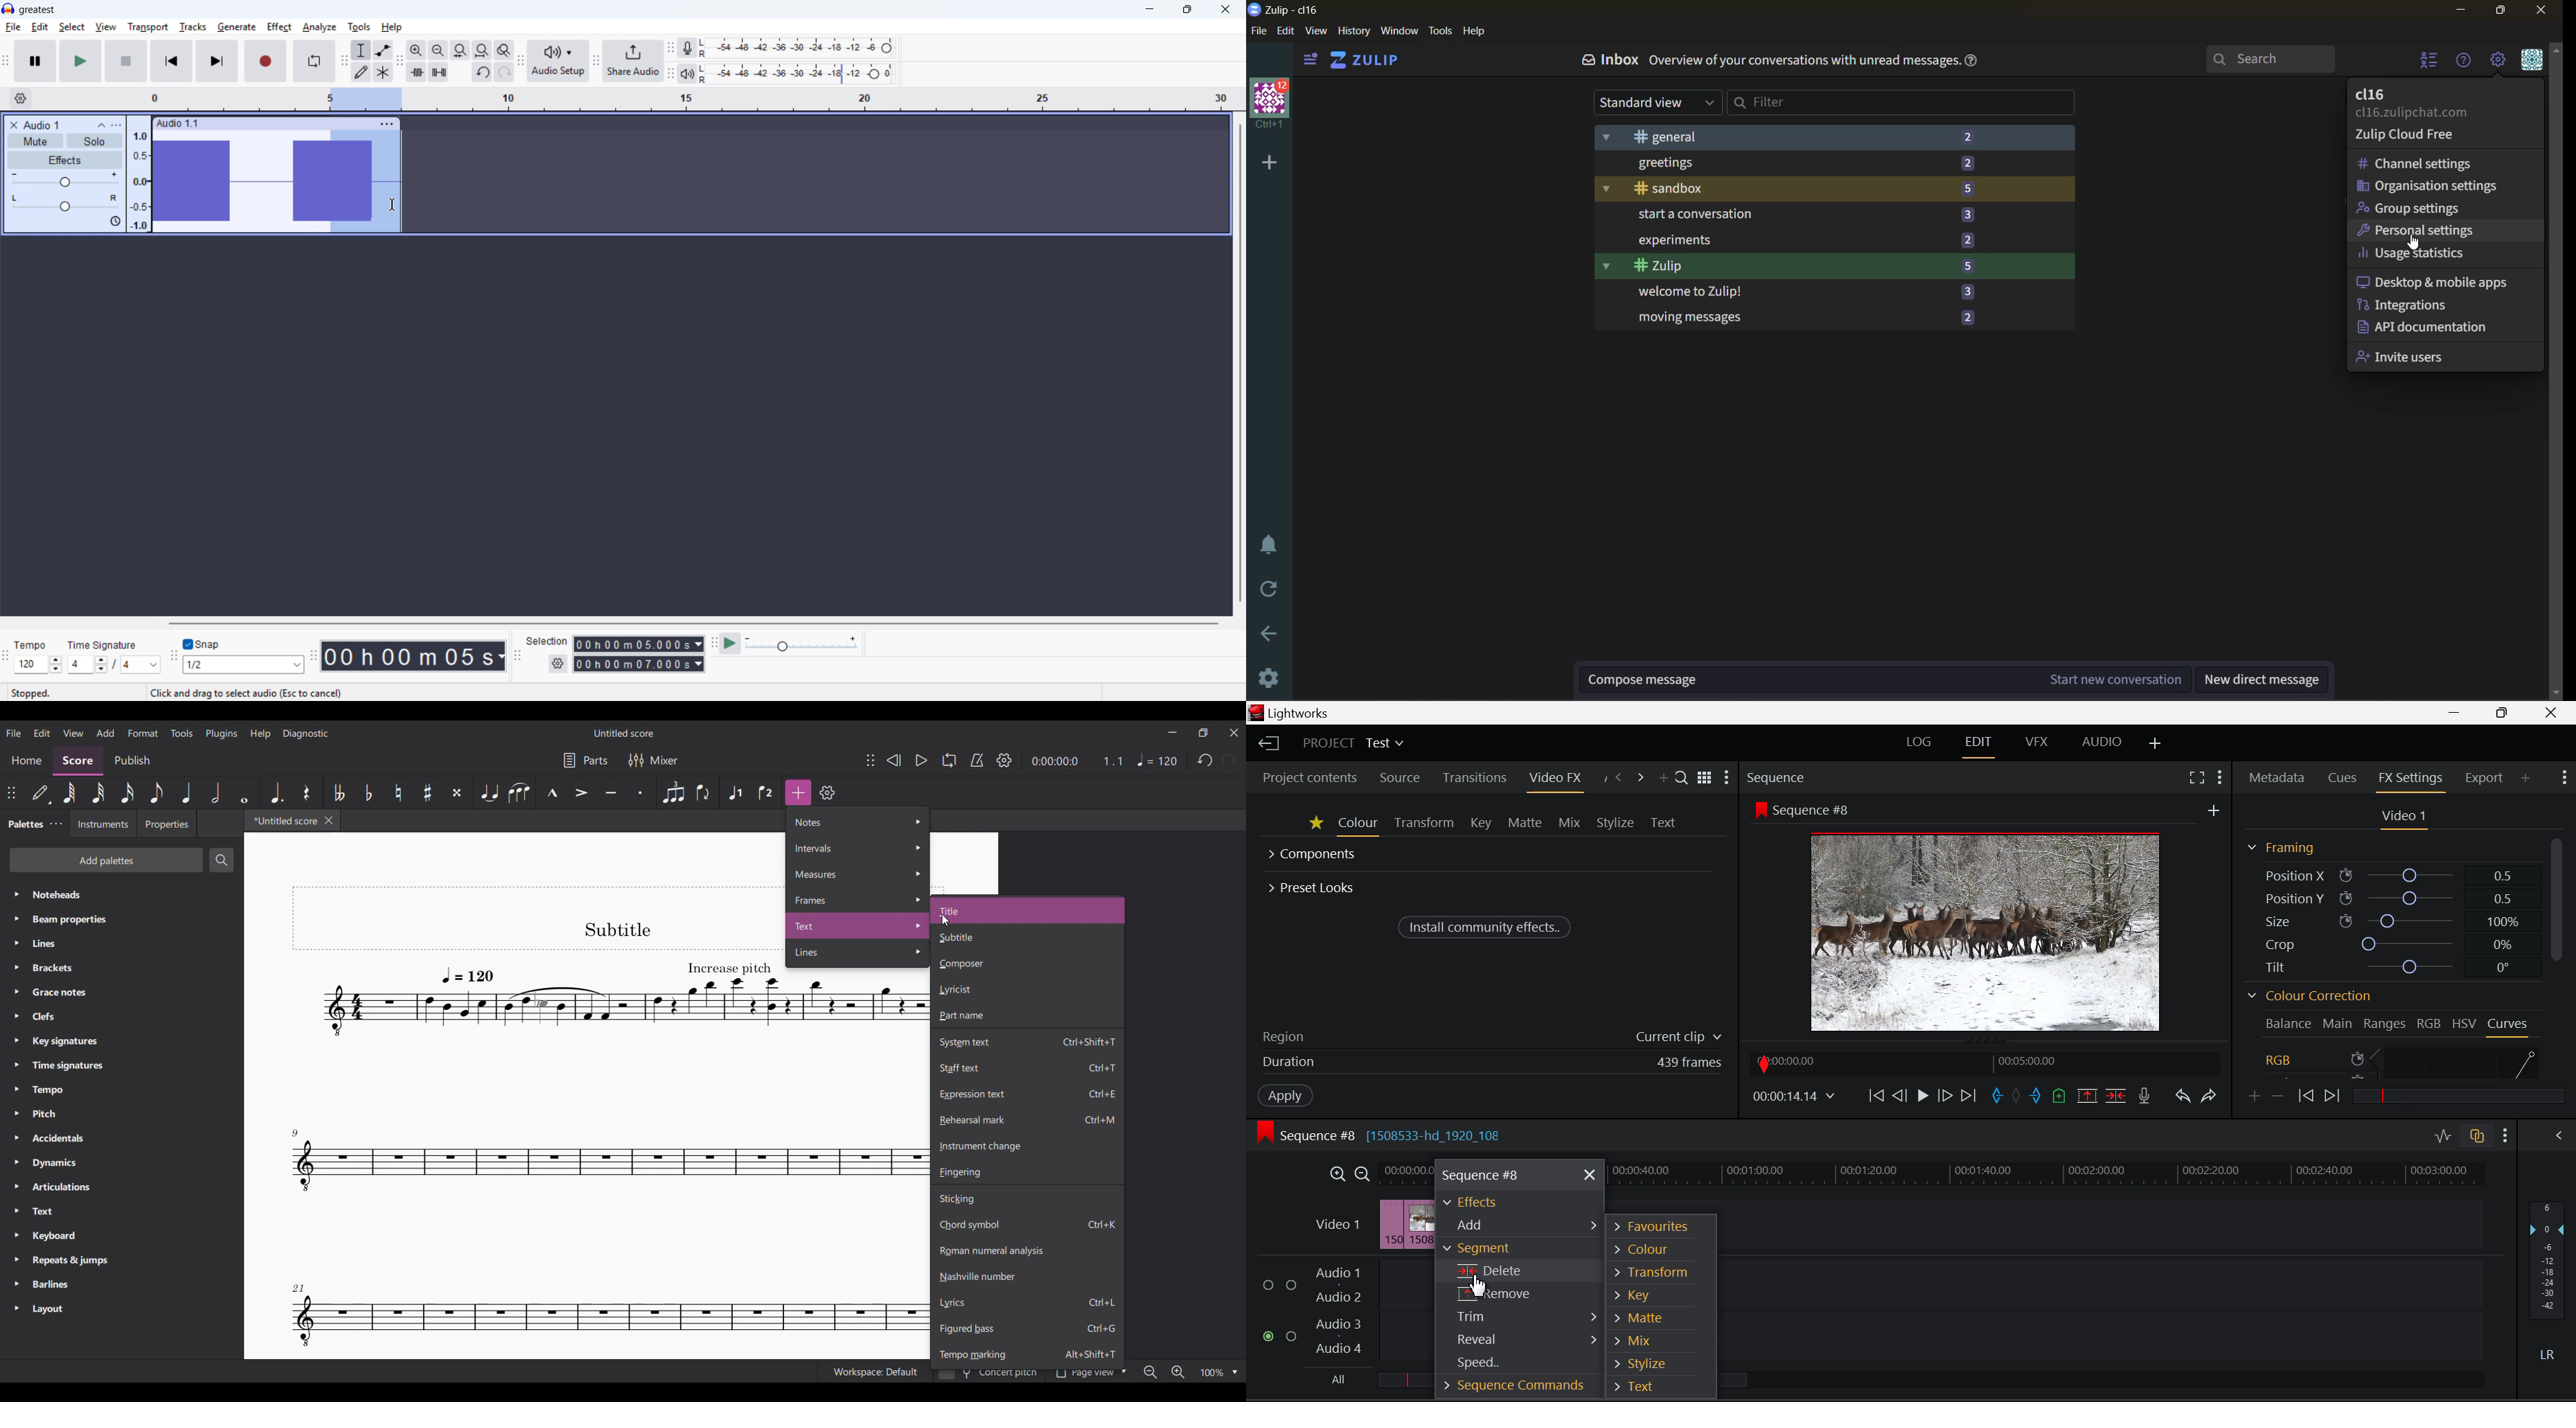 The image size is (2576, 1428). What do you see at coordinates (2338, 1022) in the screenshot?
I see `Main` at bounding box center [2338, 1022].